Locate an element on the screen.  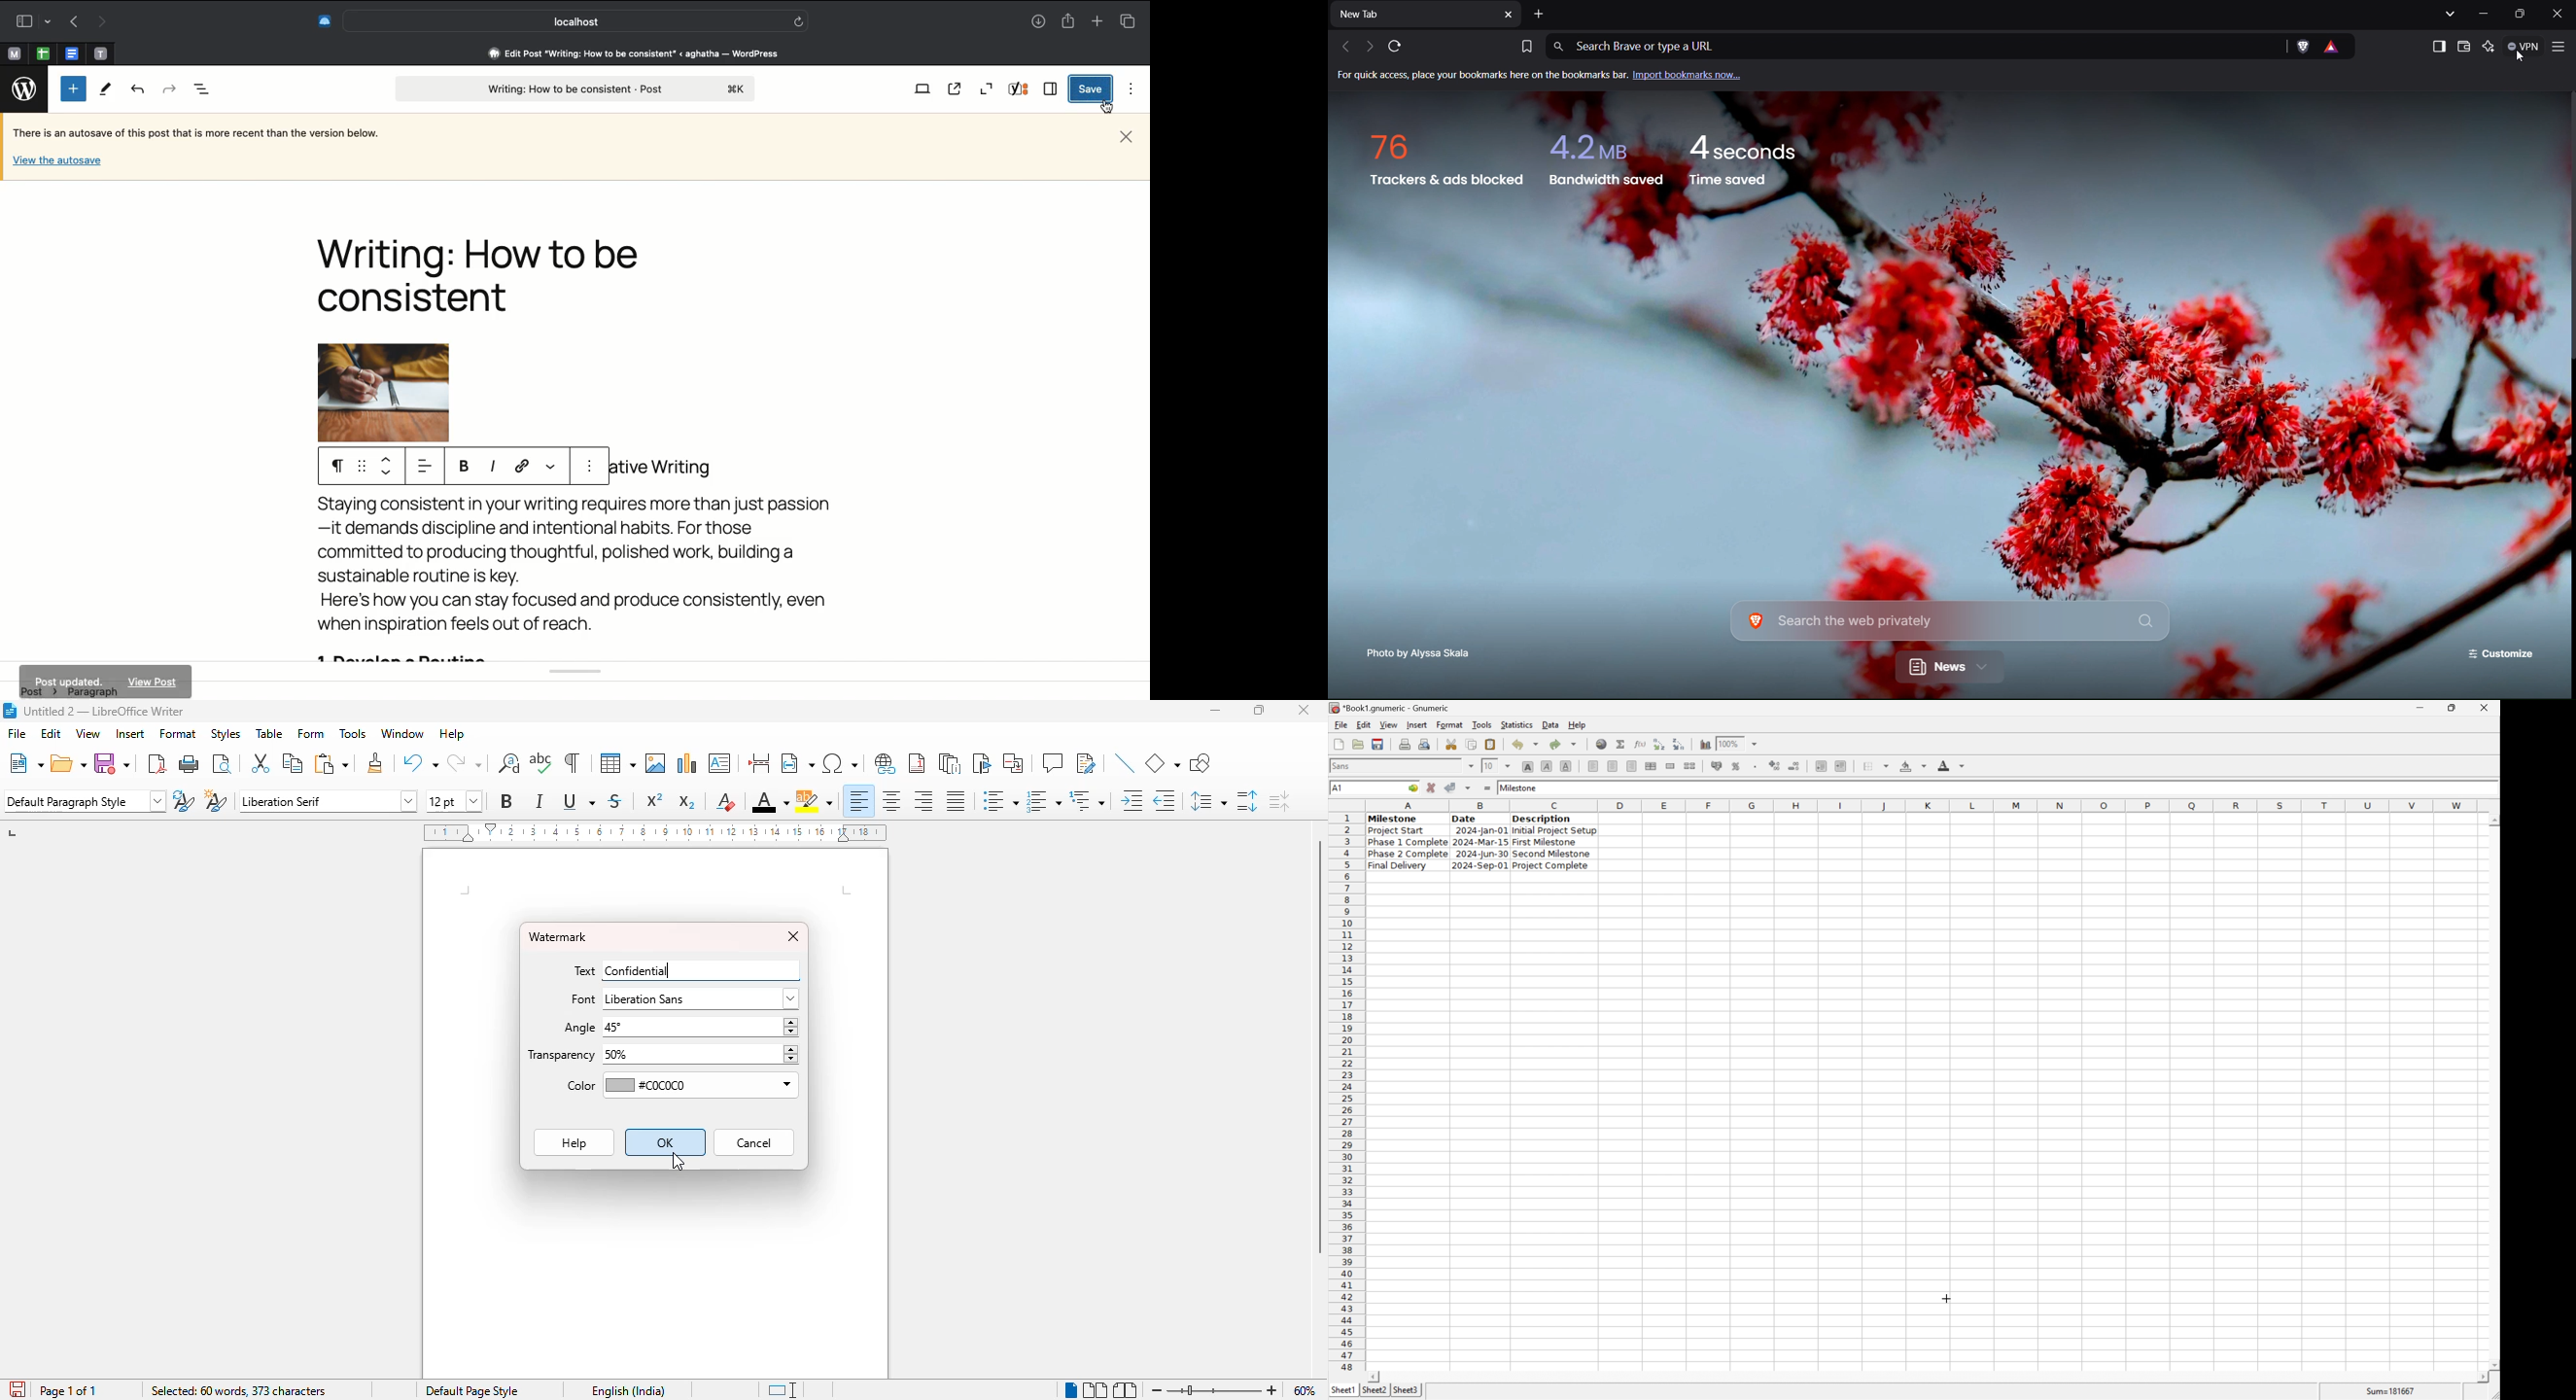
set line spacing is located at coordinates (1206, 801).